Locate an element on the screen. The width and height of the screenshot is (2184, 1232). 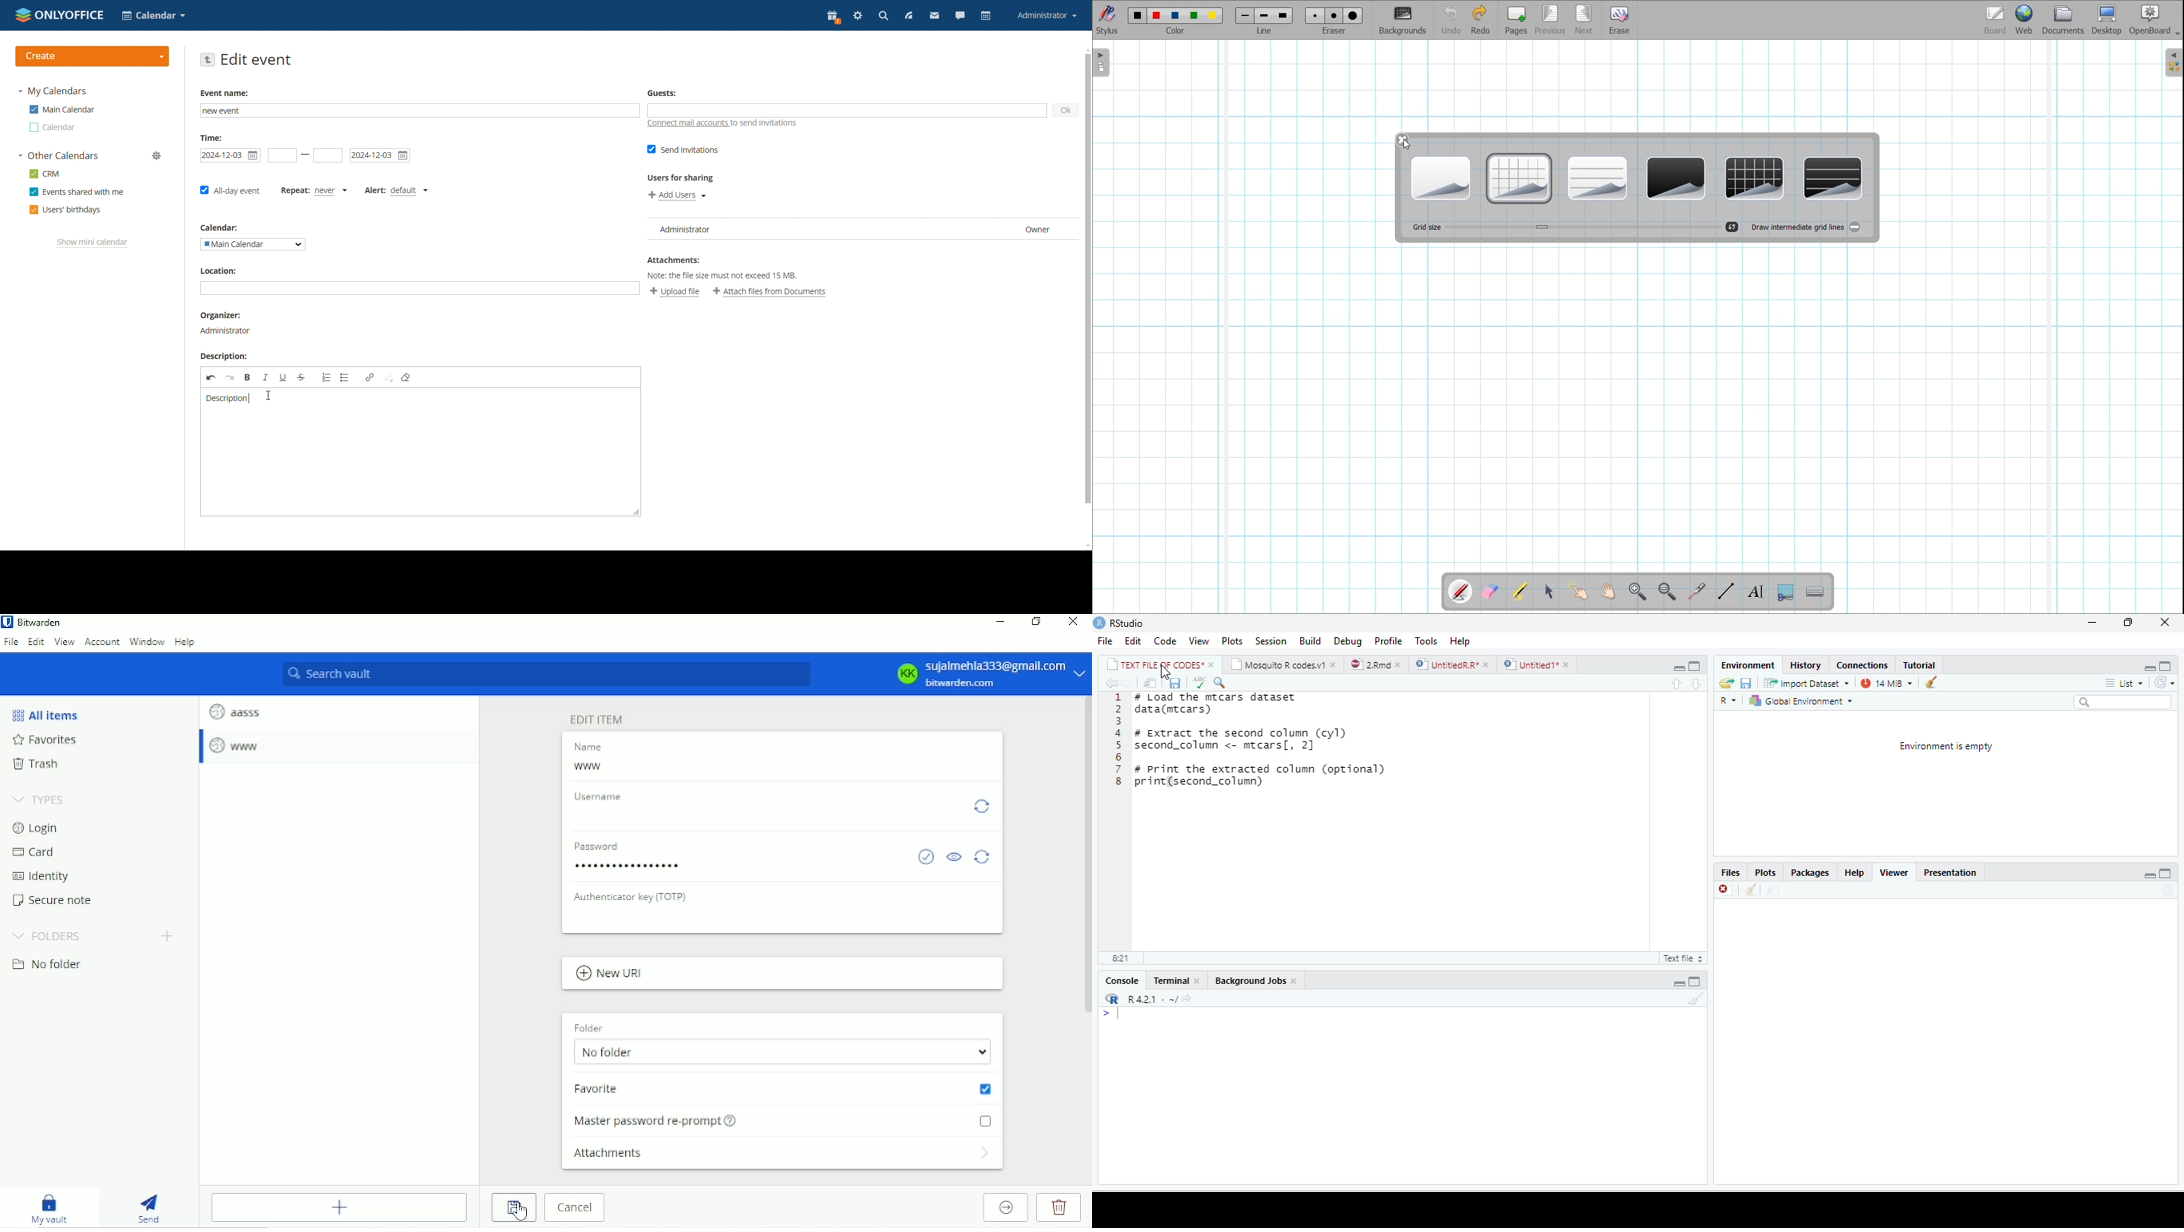
close is located at coordinates (2165, 622).